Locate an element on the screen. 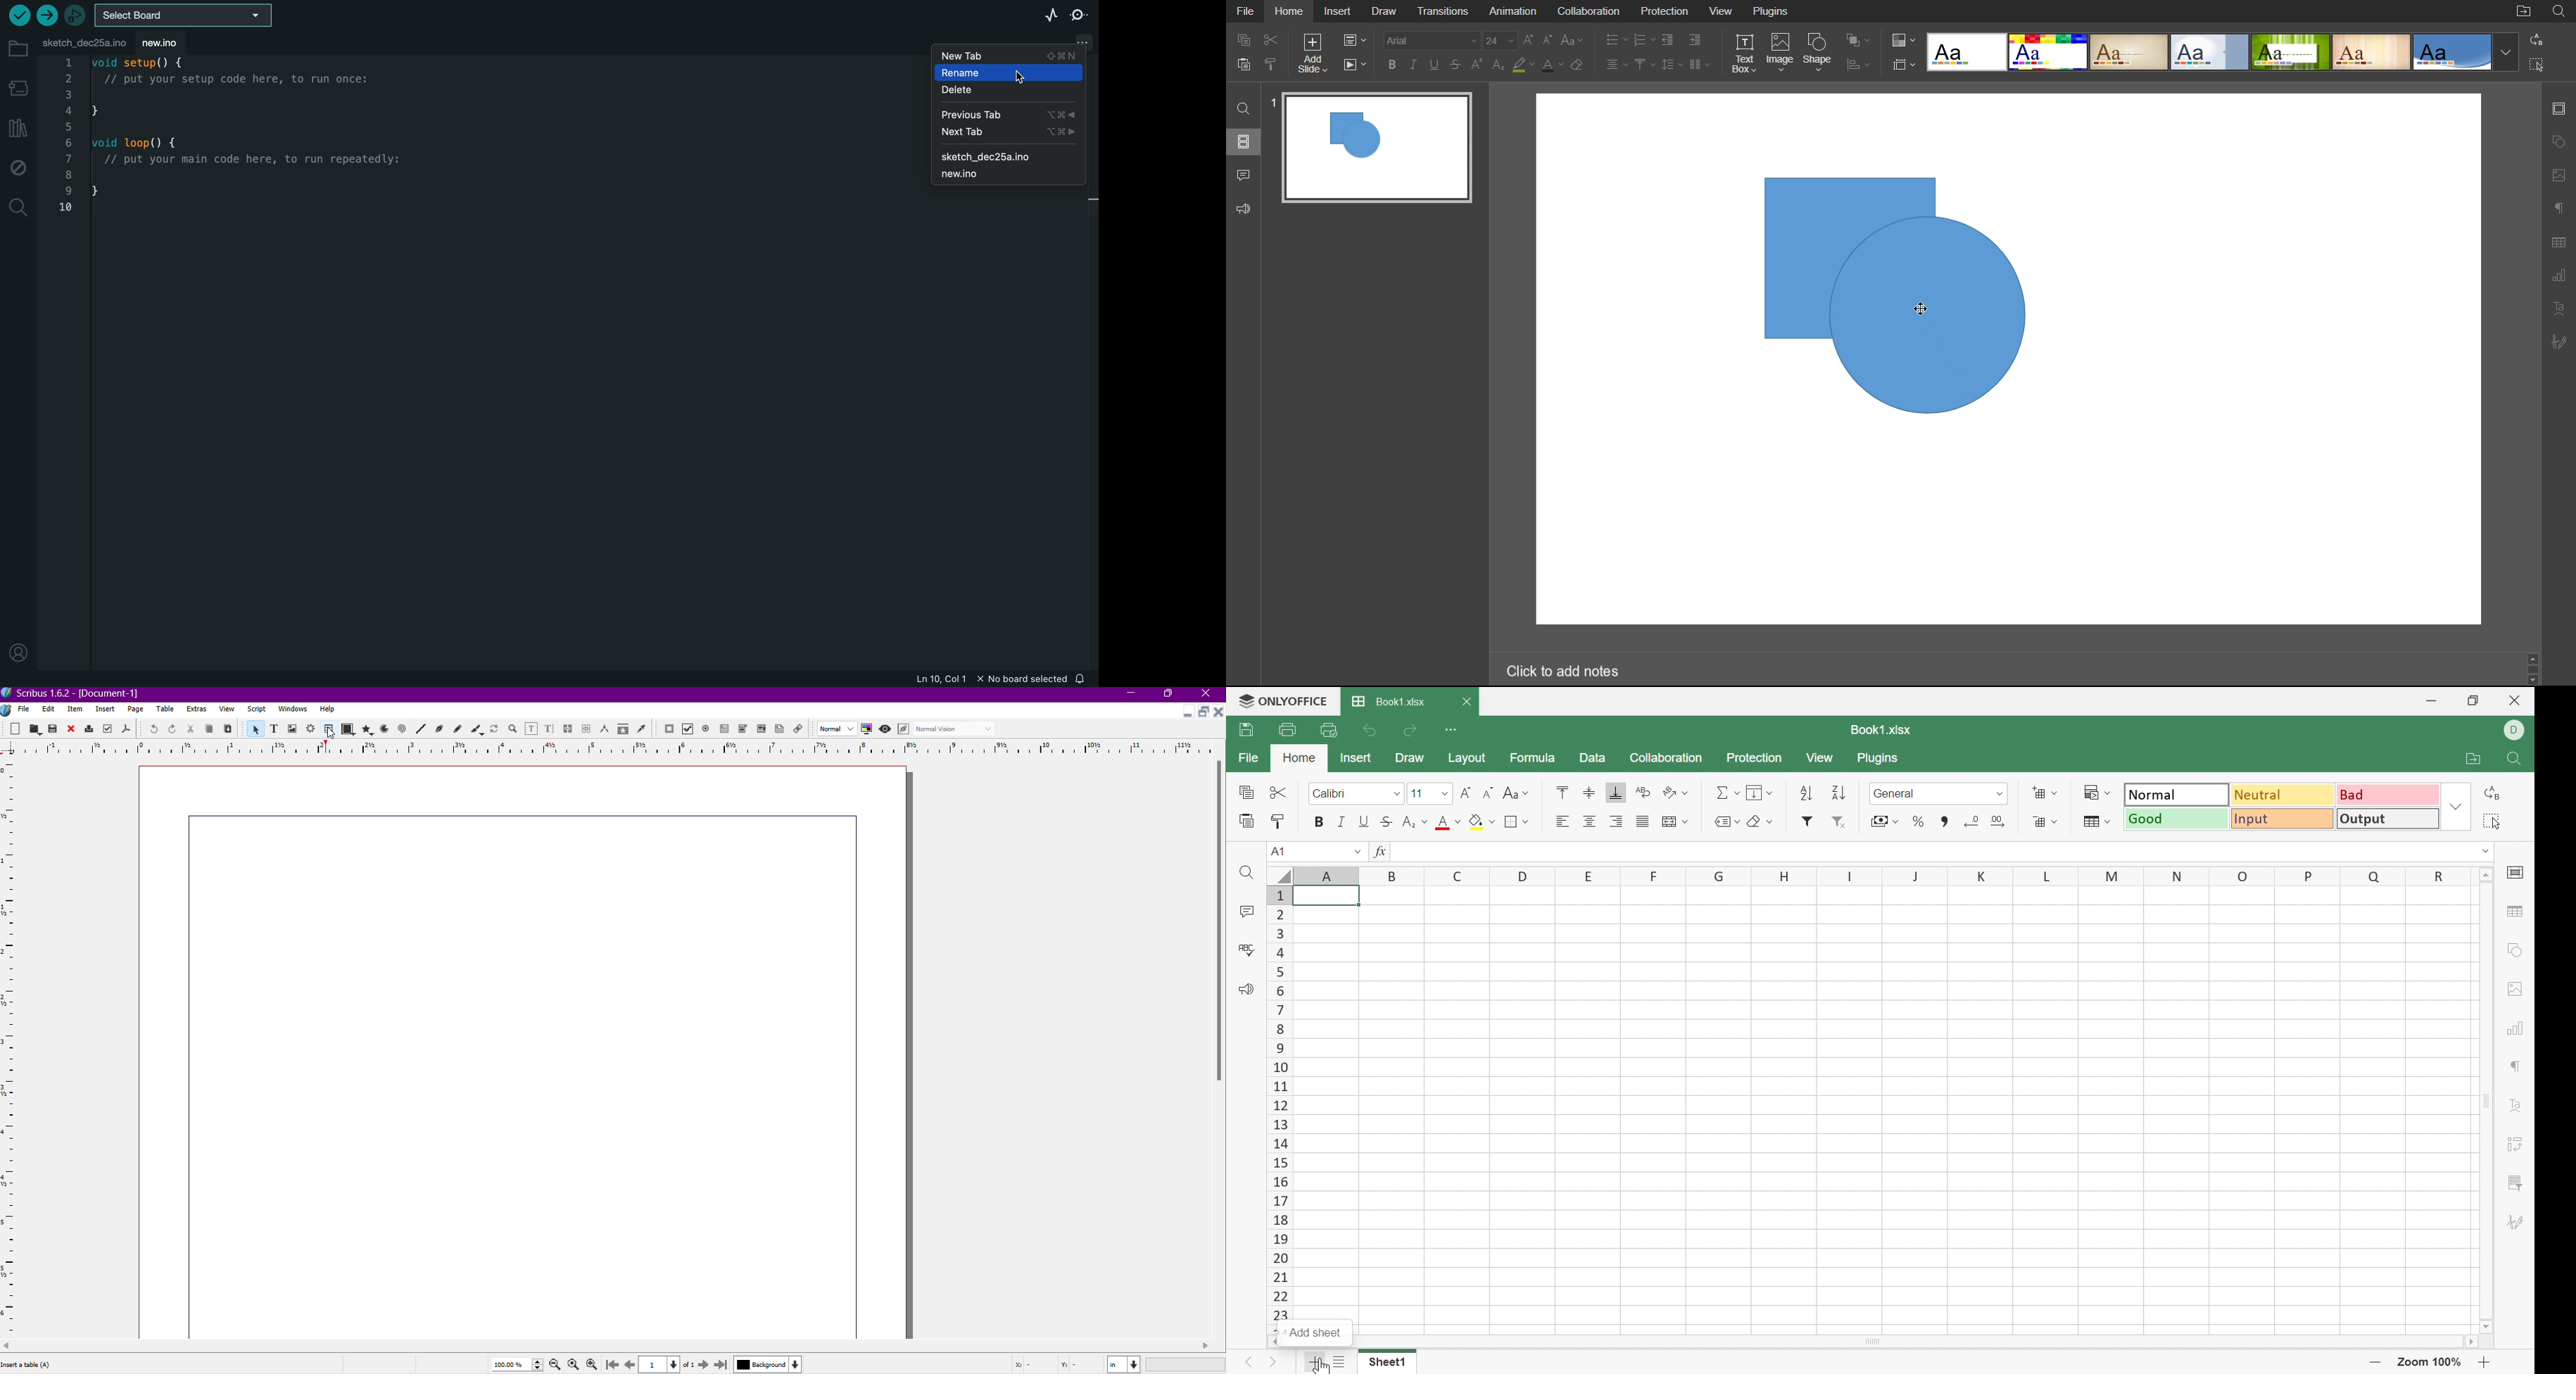 This screenshot has height=1400, width=2576. Shape Settings is located at coordinates (2559, 143).